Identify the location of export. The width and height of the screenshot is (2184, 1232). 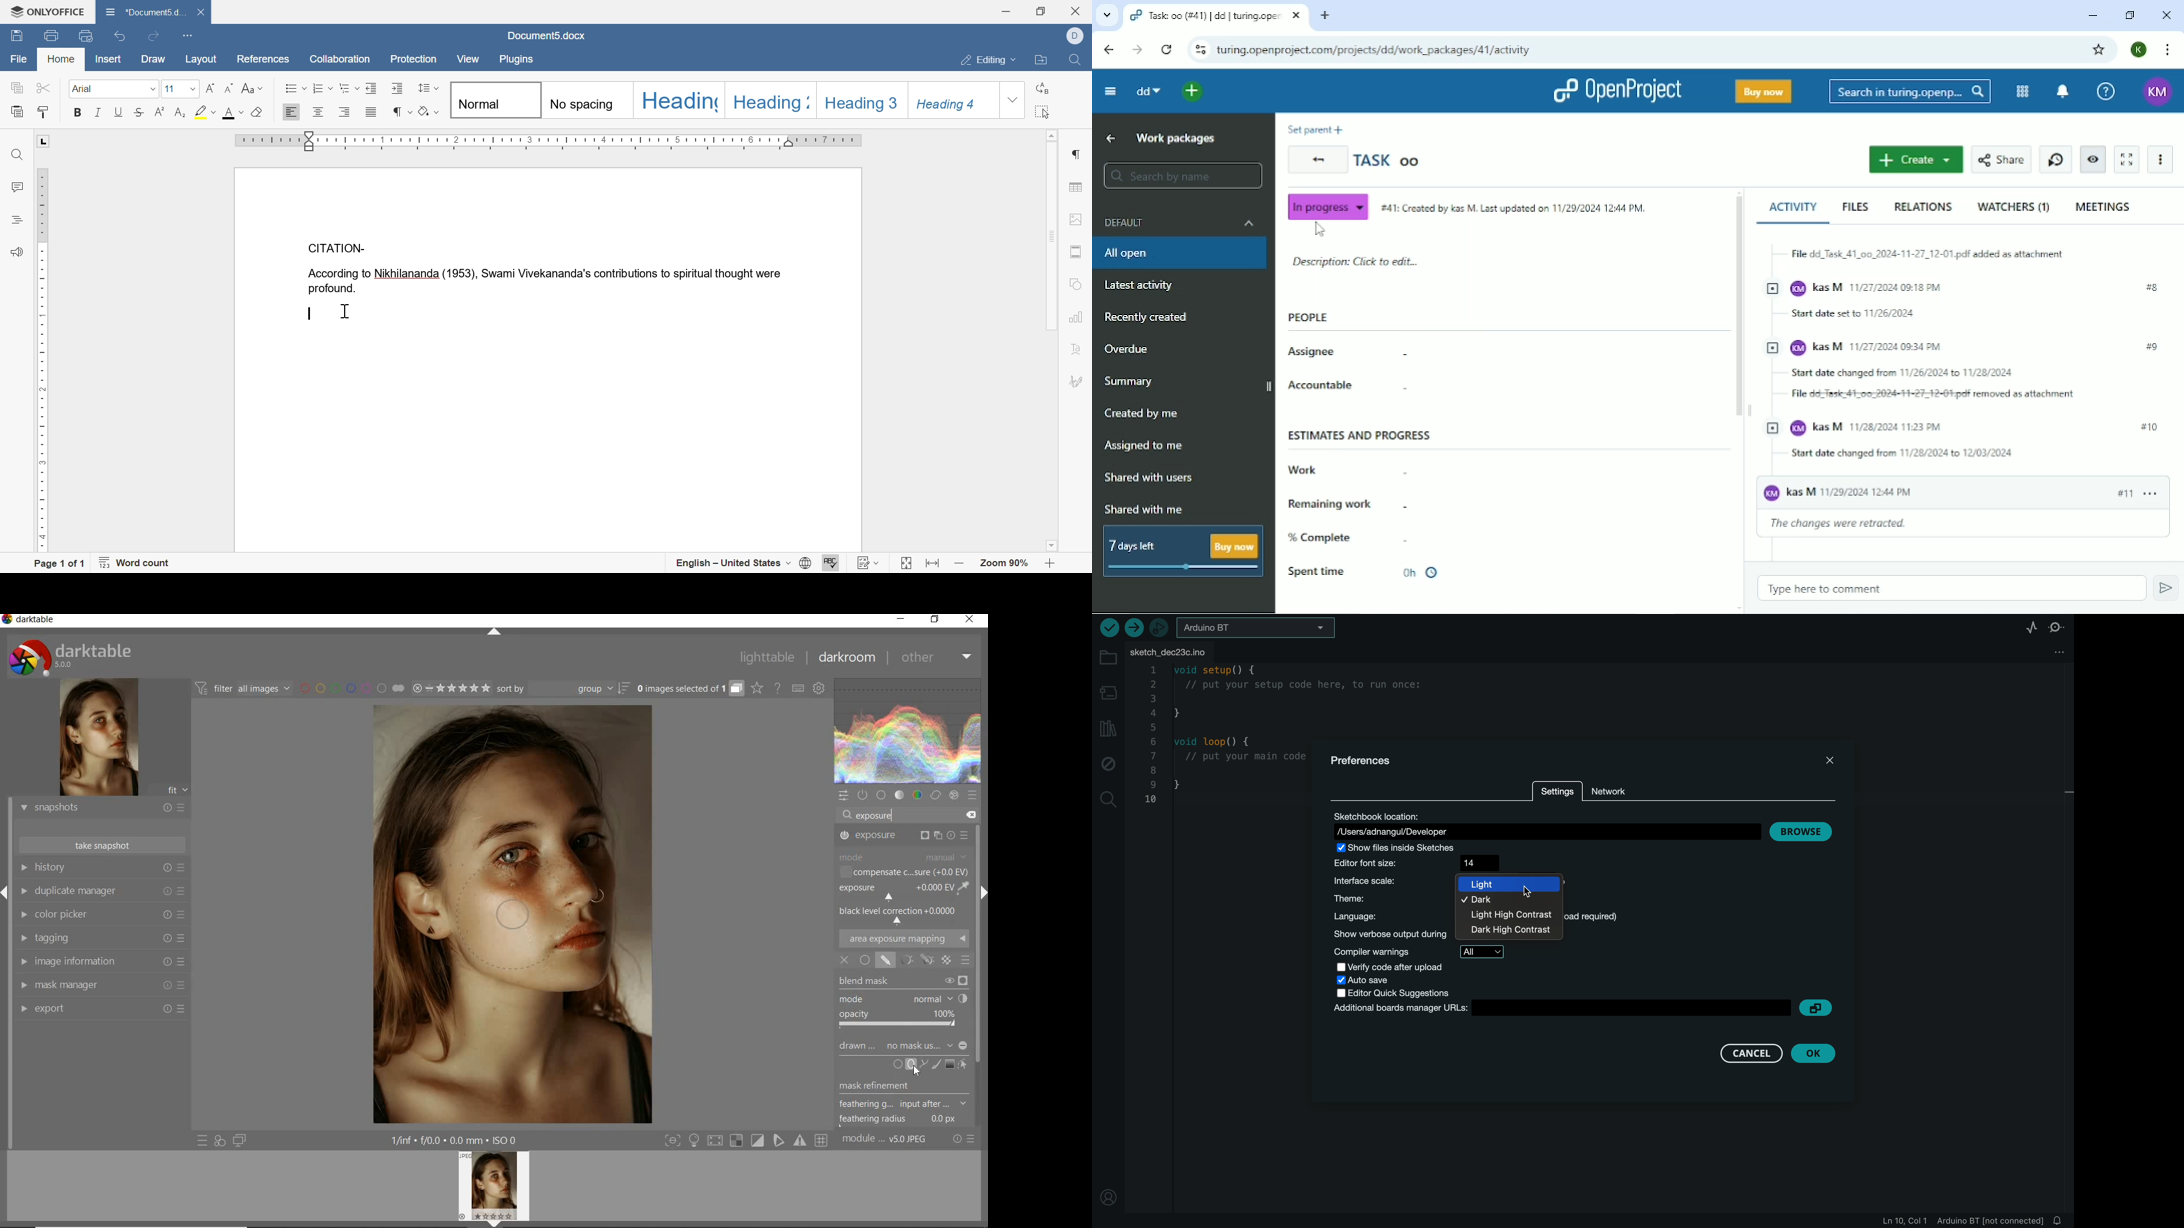
(101, 1011).